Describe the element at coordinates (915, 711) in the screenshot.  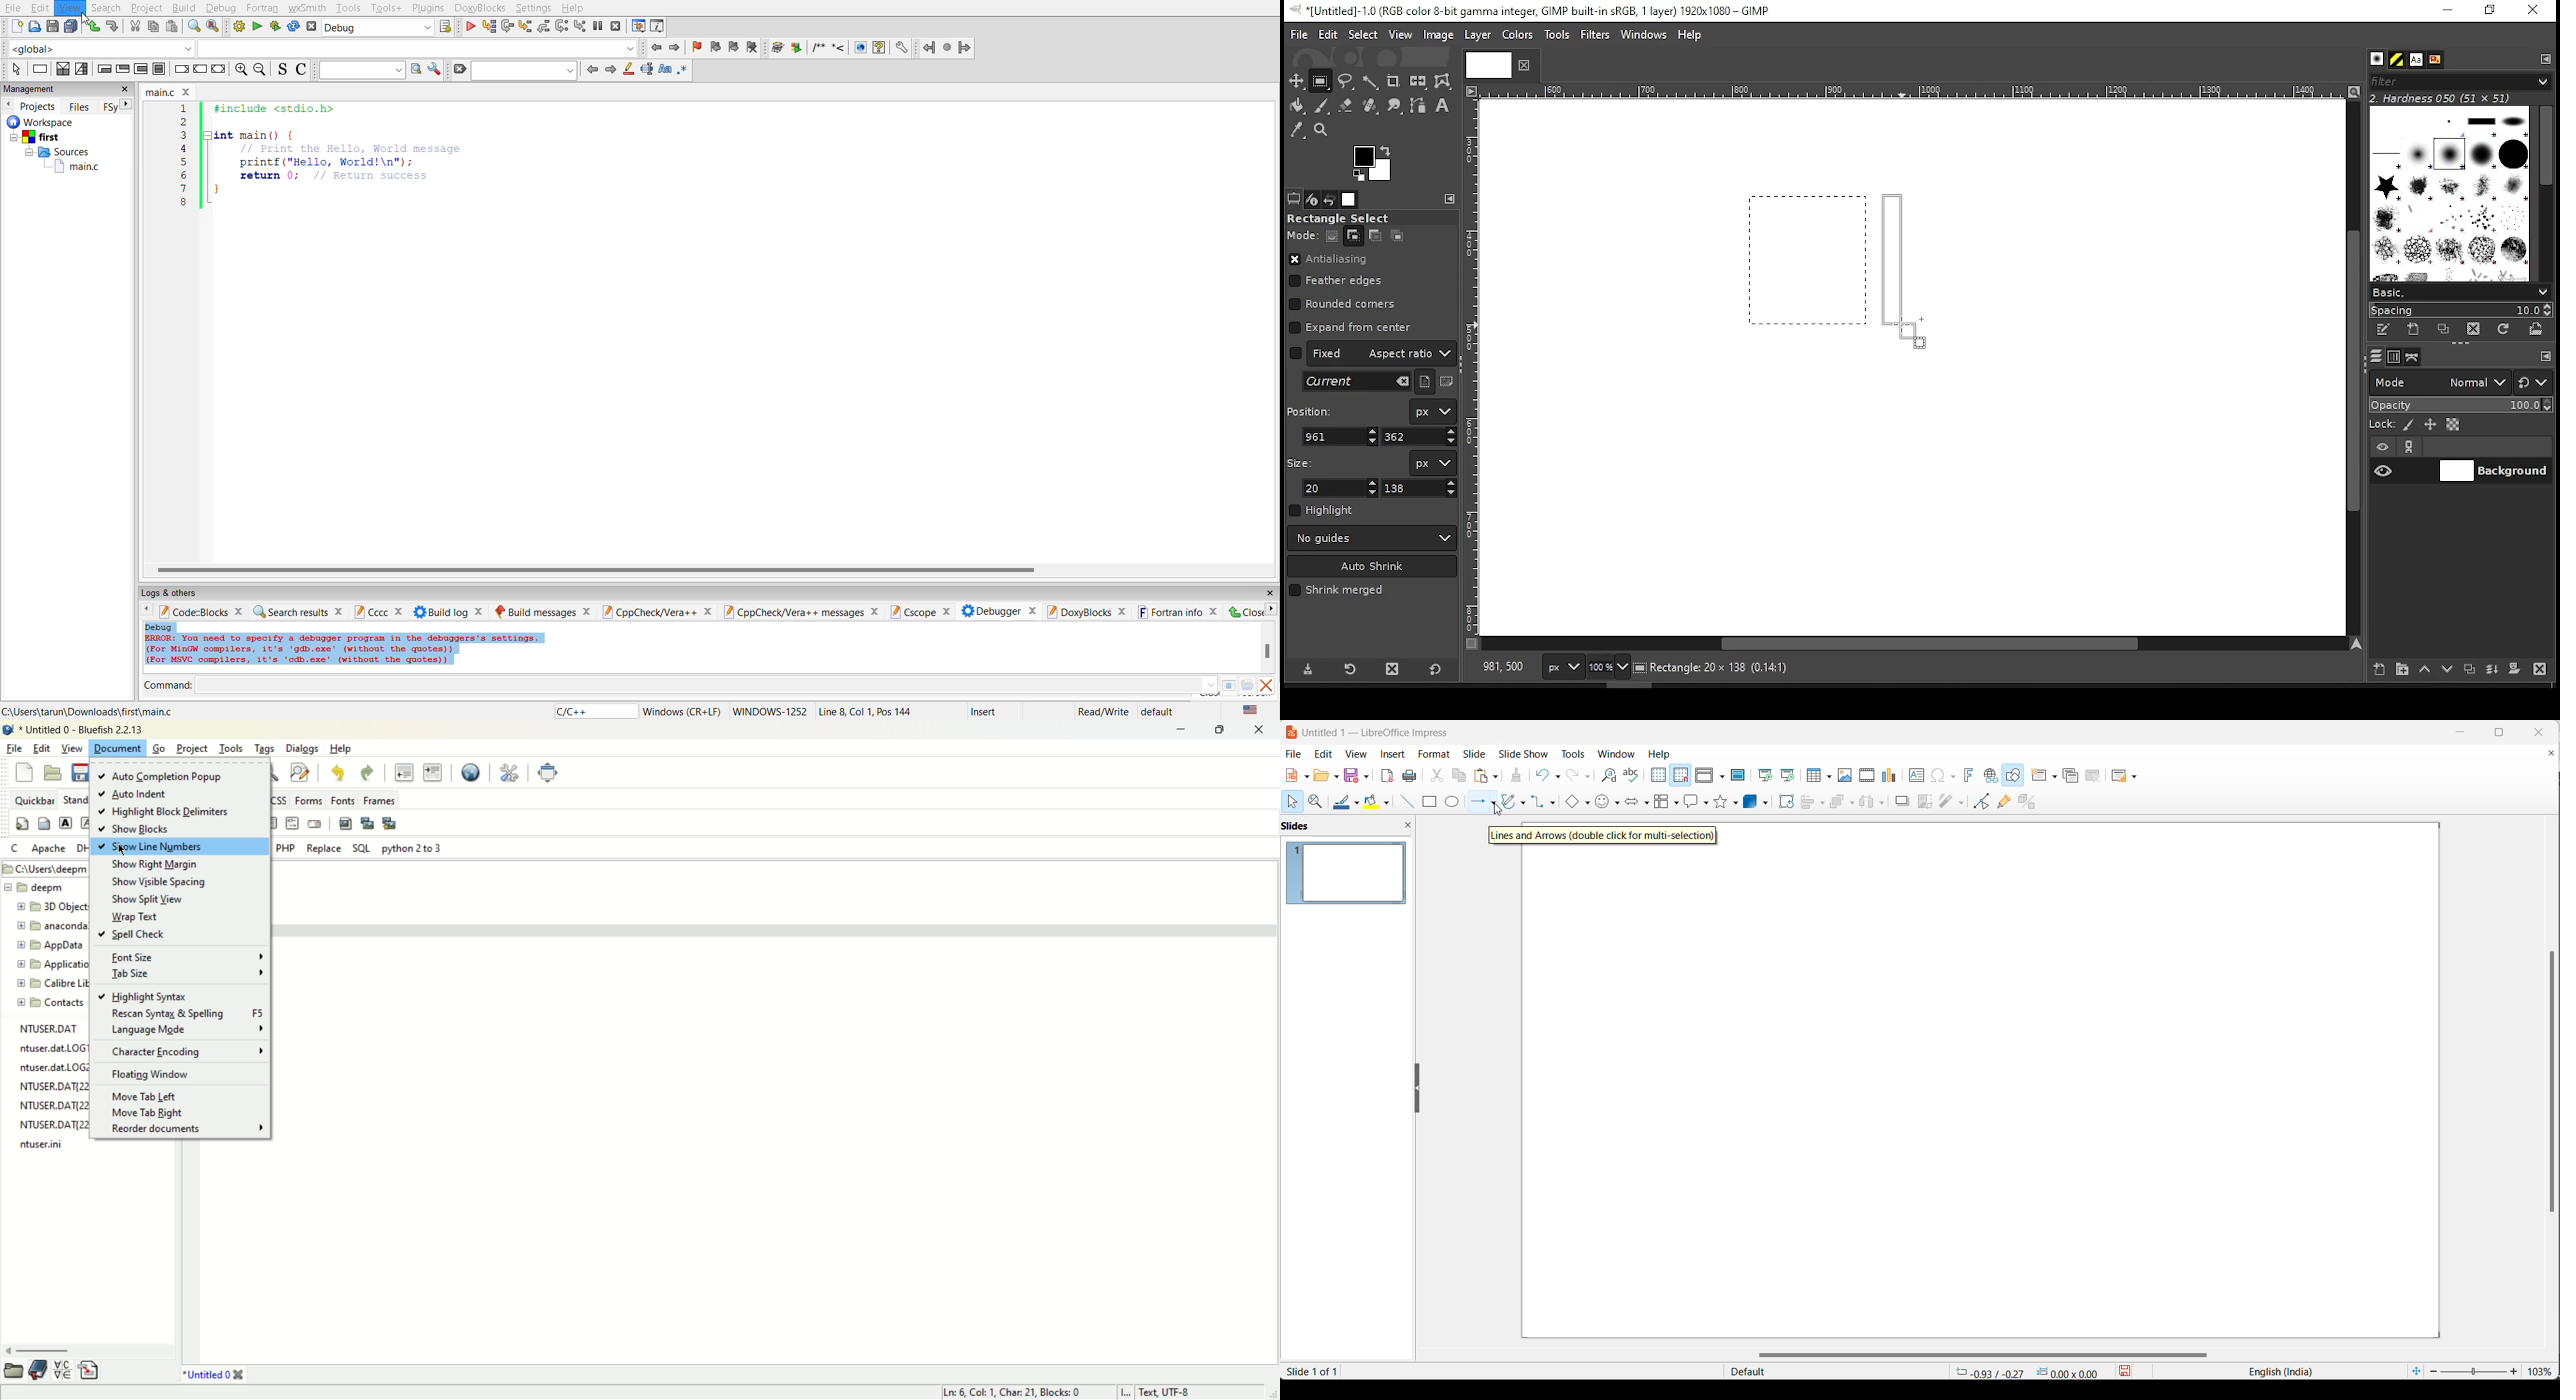
I see `metadata` at that location.